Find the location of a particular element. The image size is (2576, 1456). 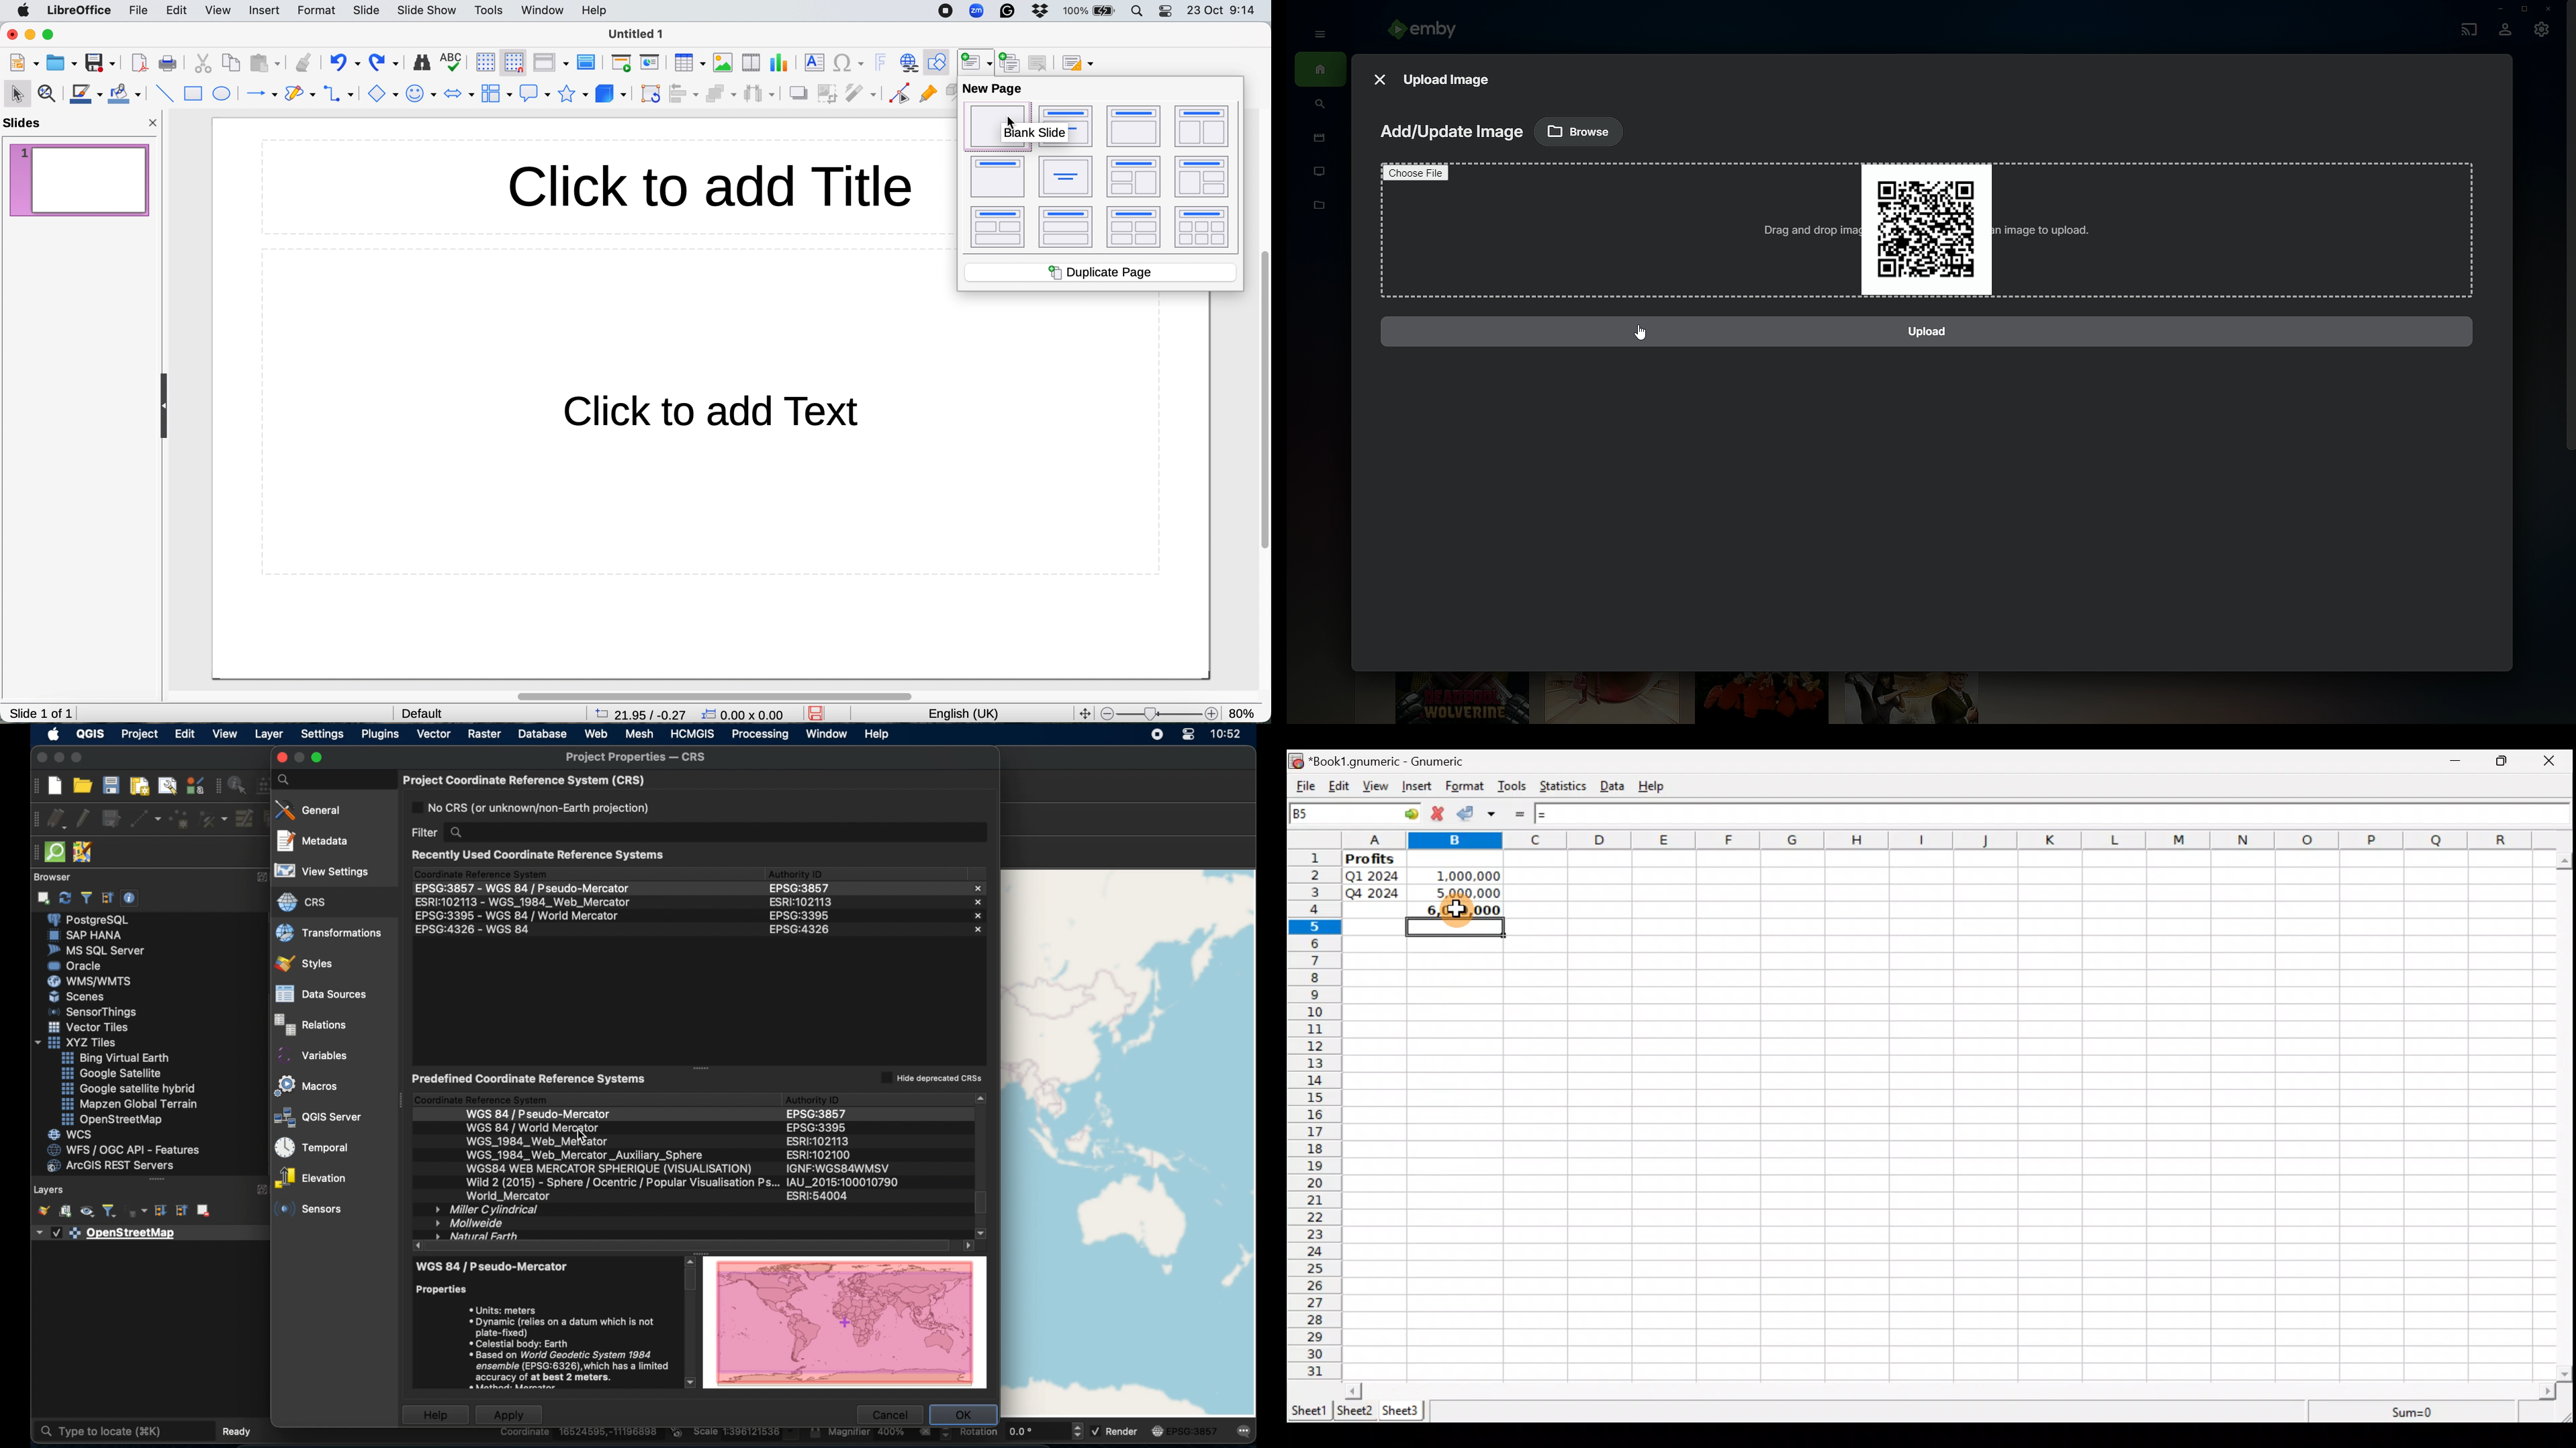

spelling is located at coordinates (452, 62).